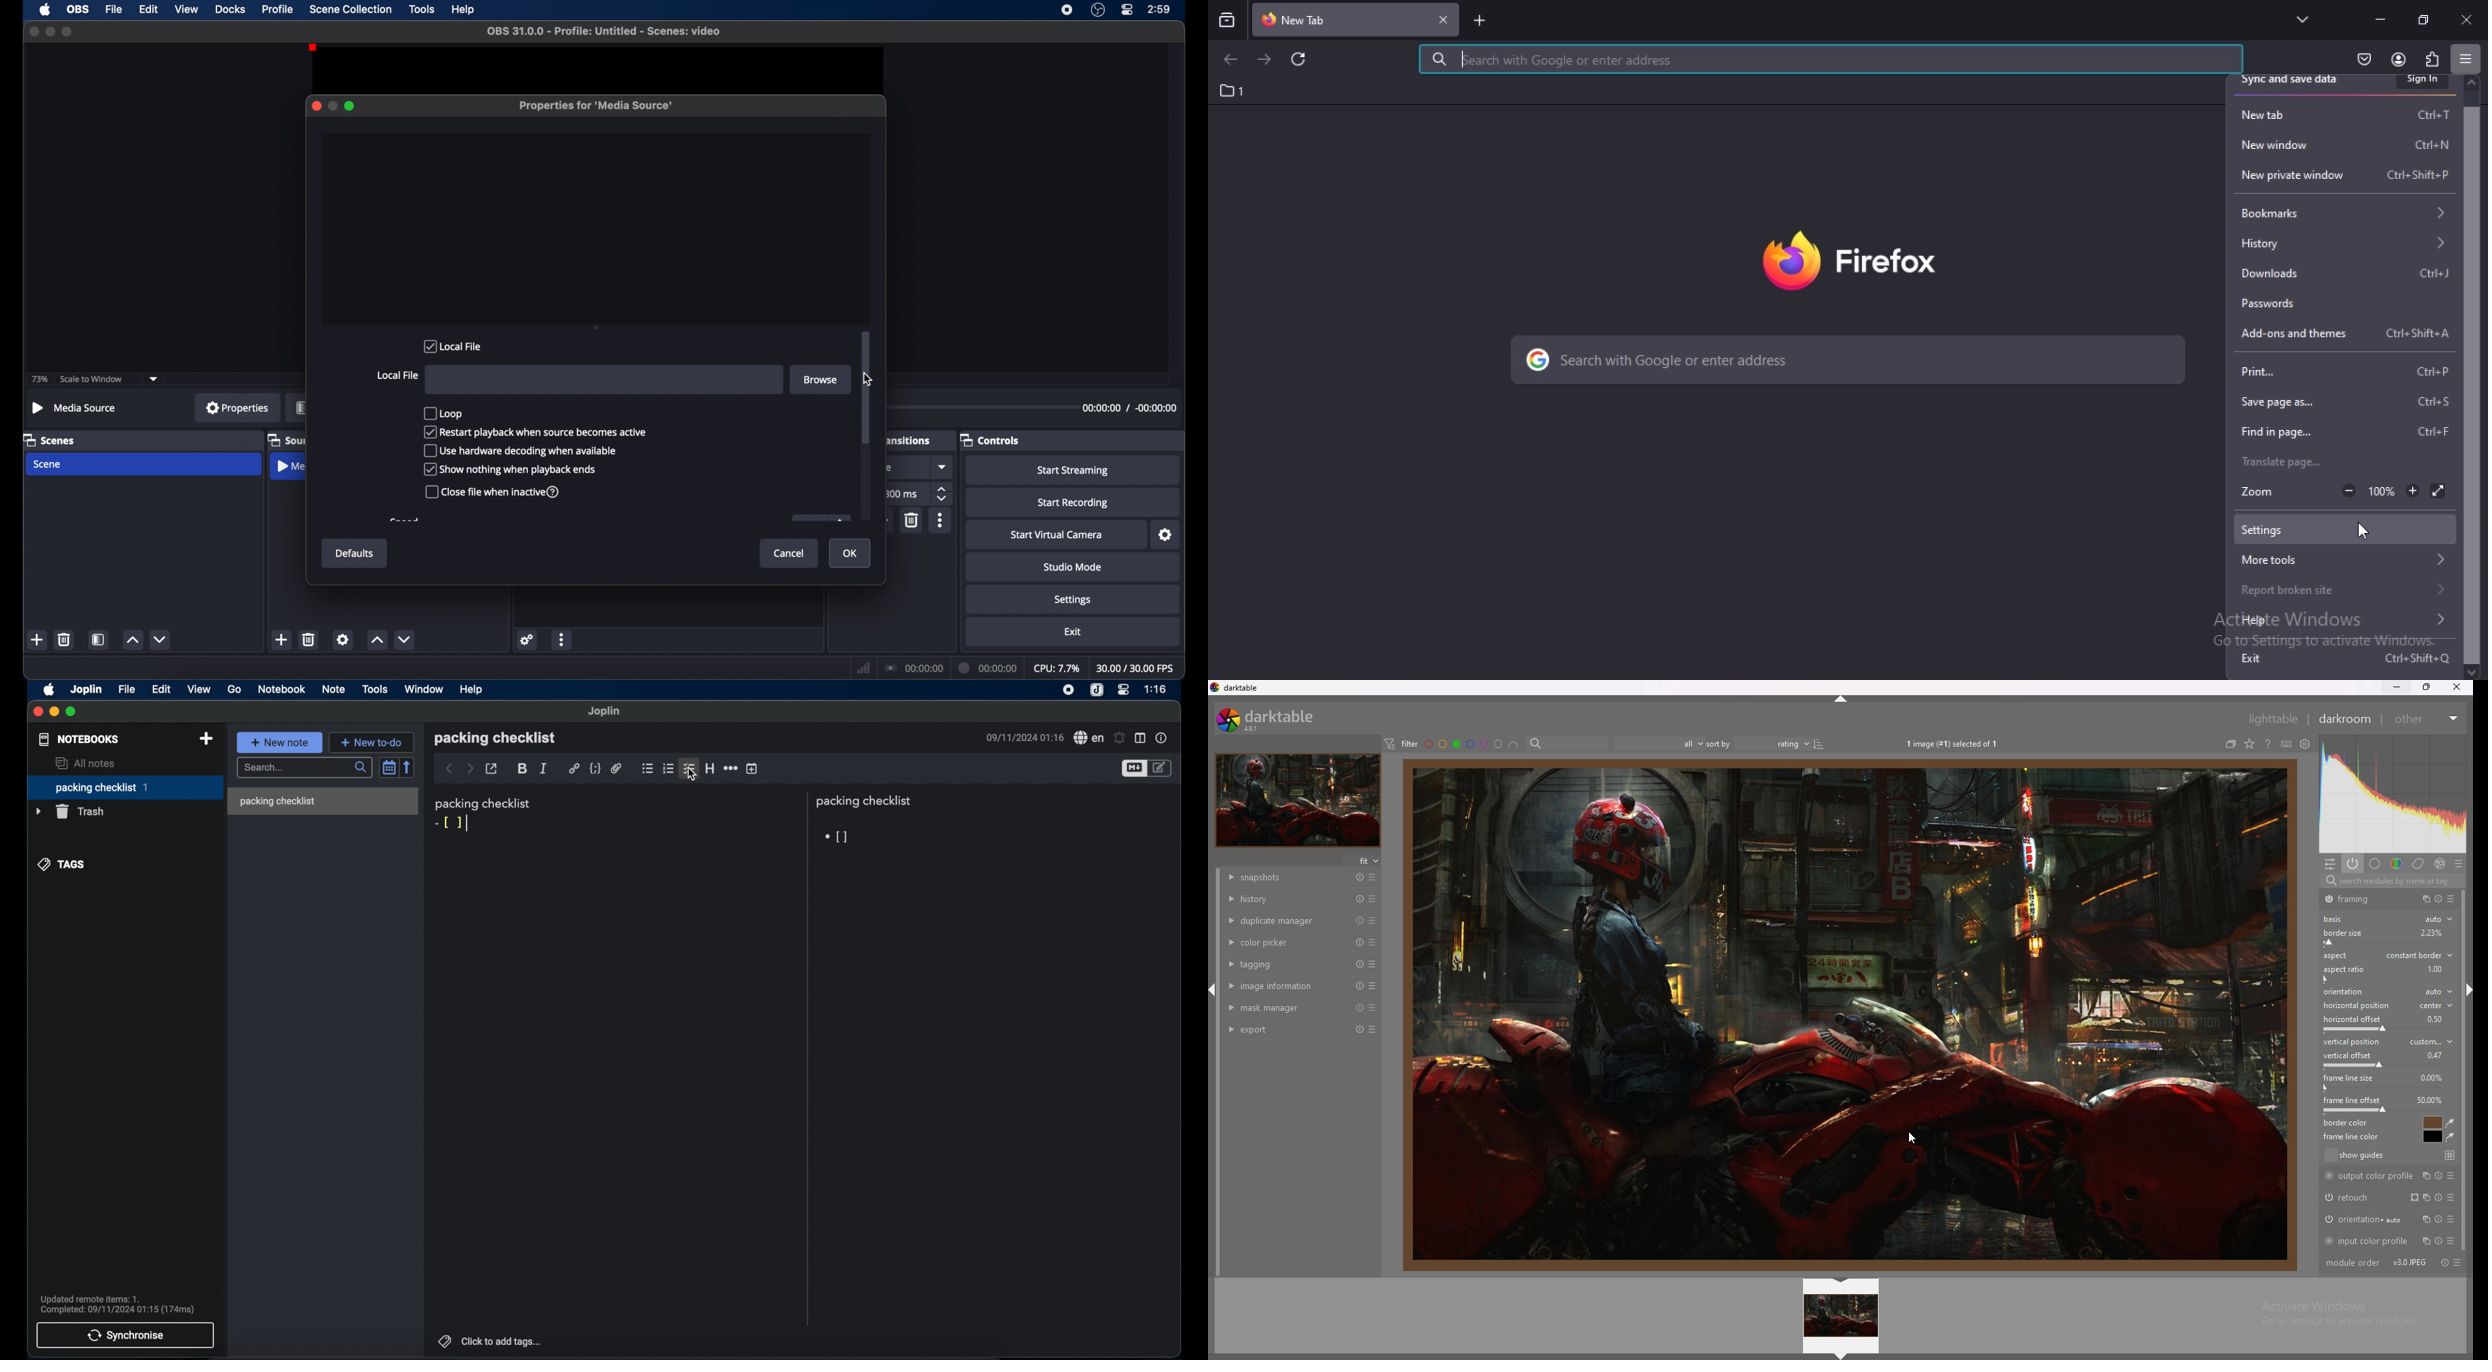  Describe the element at coordinates (866, 388) in the screenshot. I see `scroll box` at that location.